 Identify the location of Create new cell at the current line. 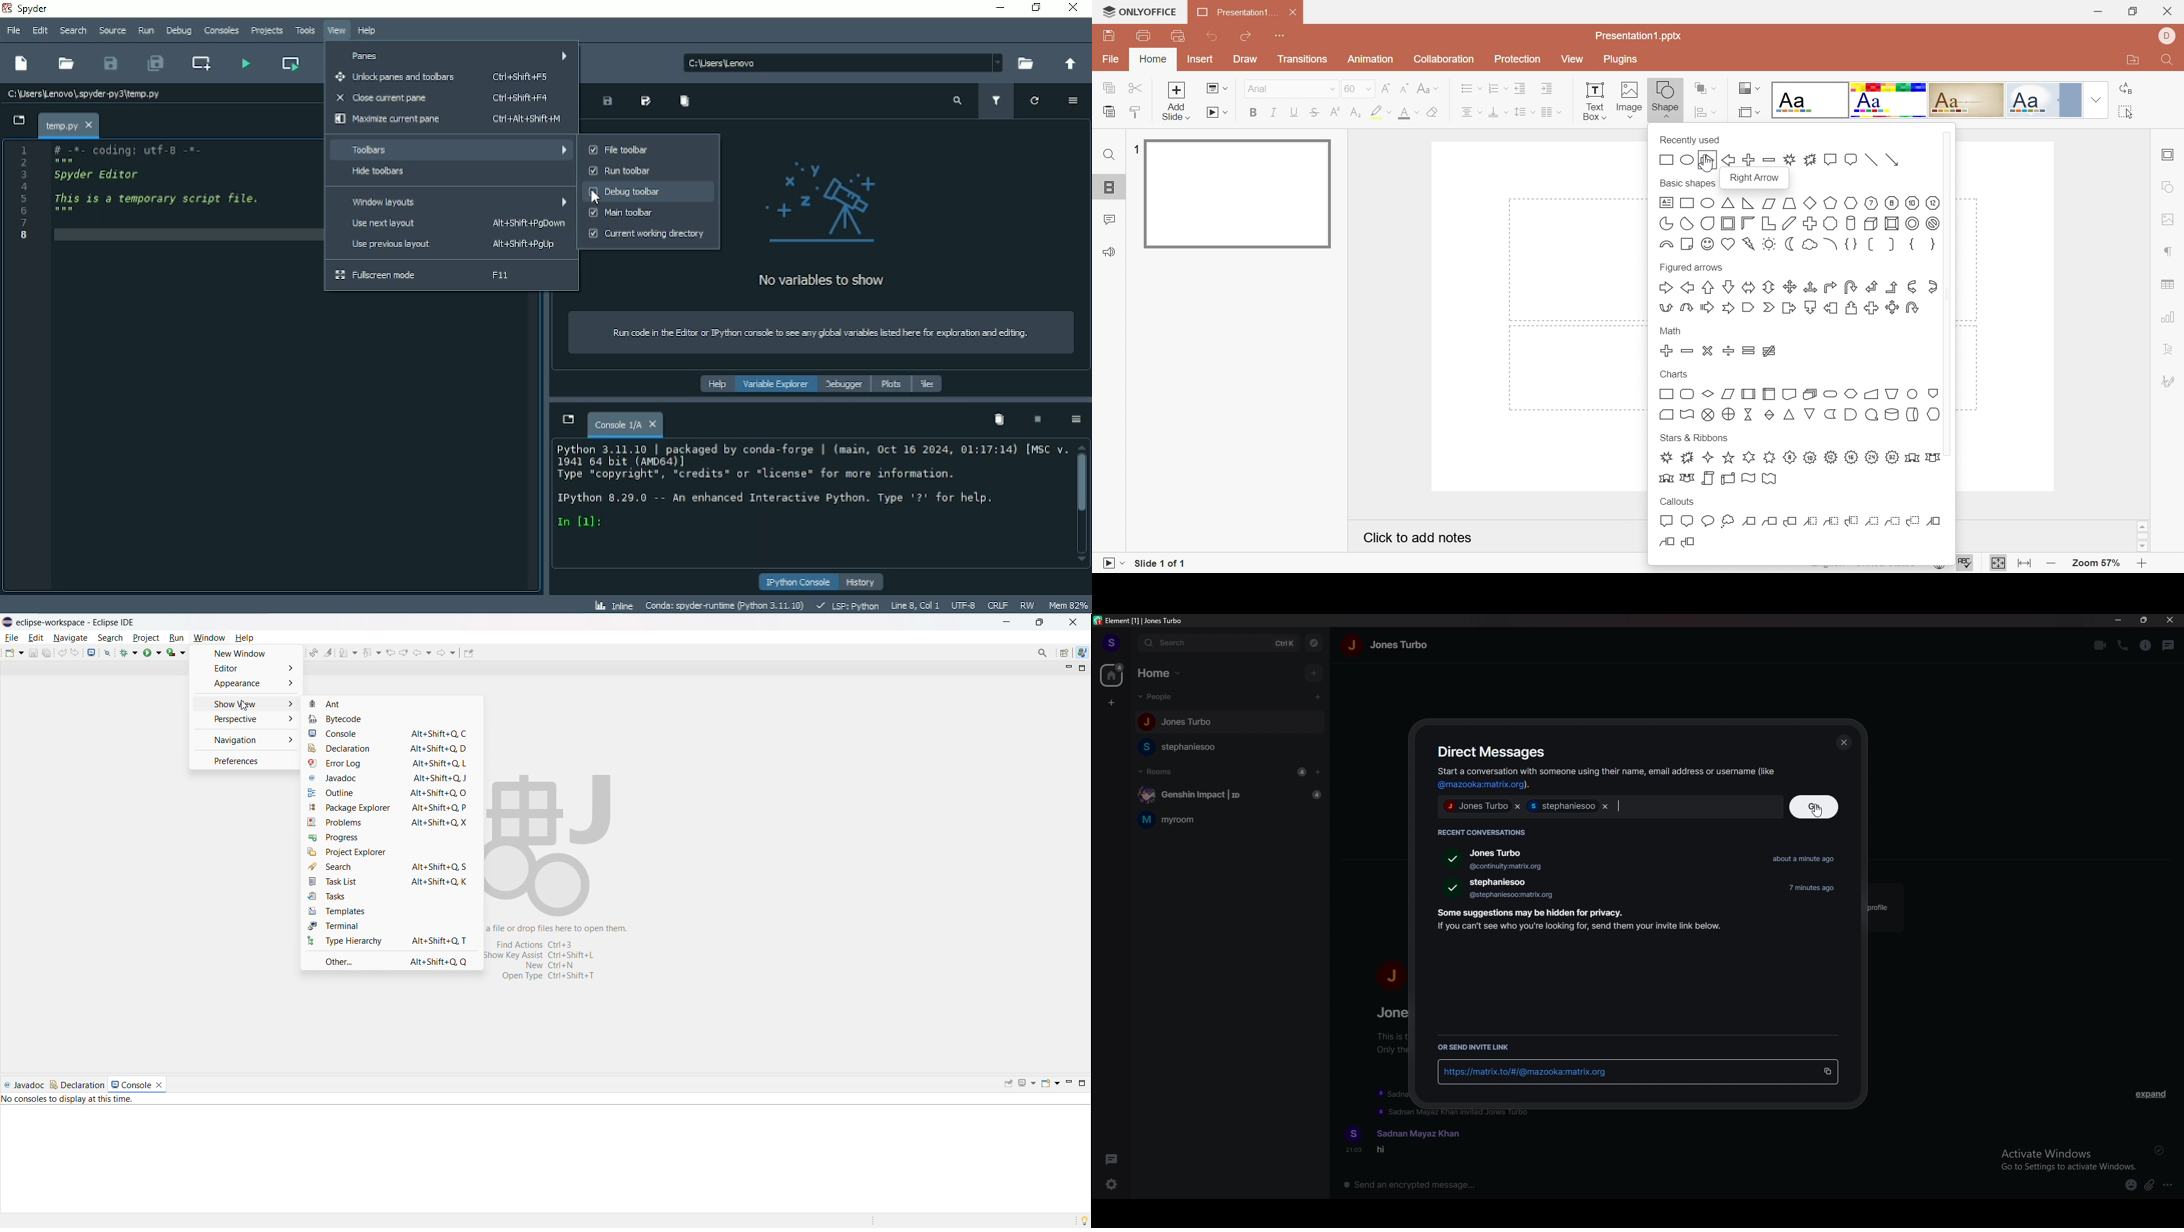
(201, 63).